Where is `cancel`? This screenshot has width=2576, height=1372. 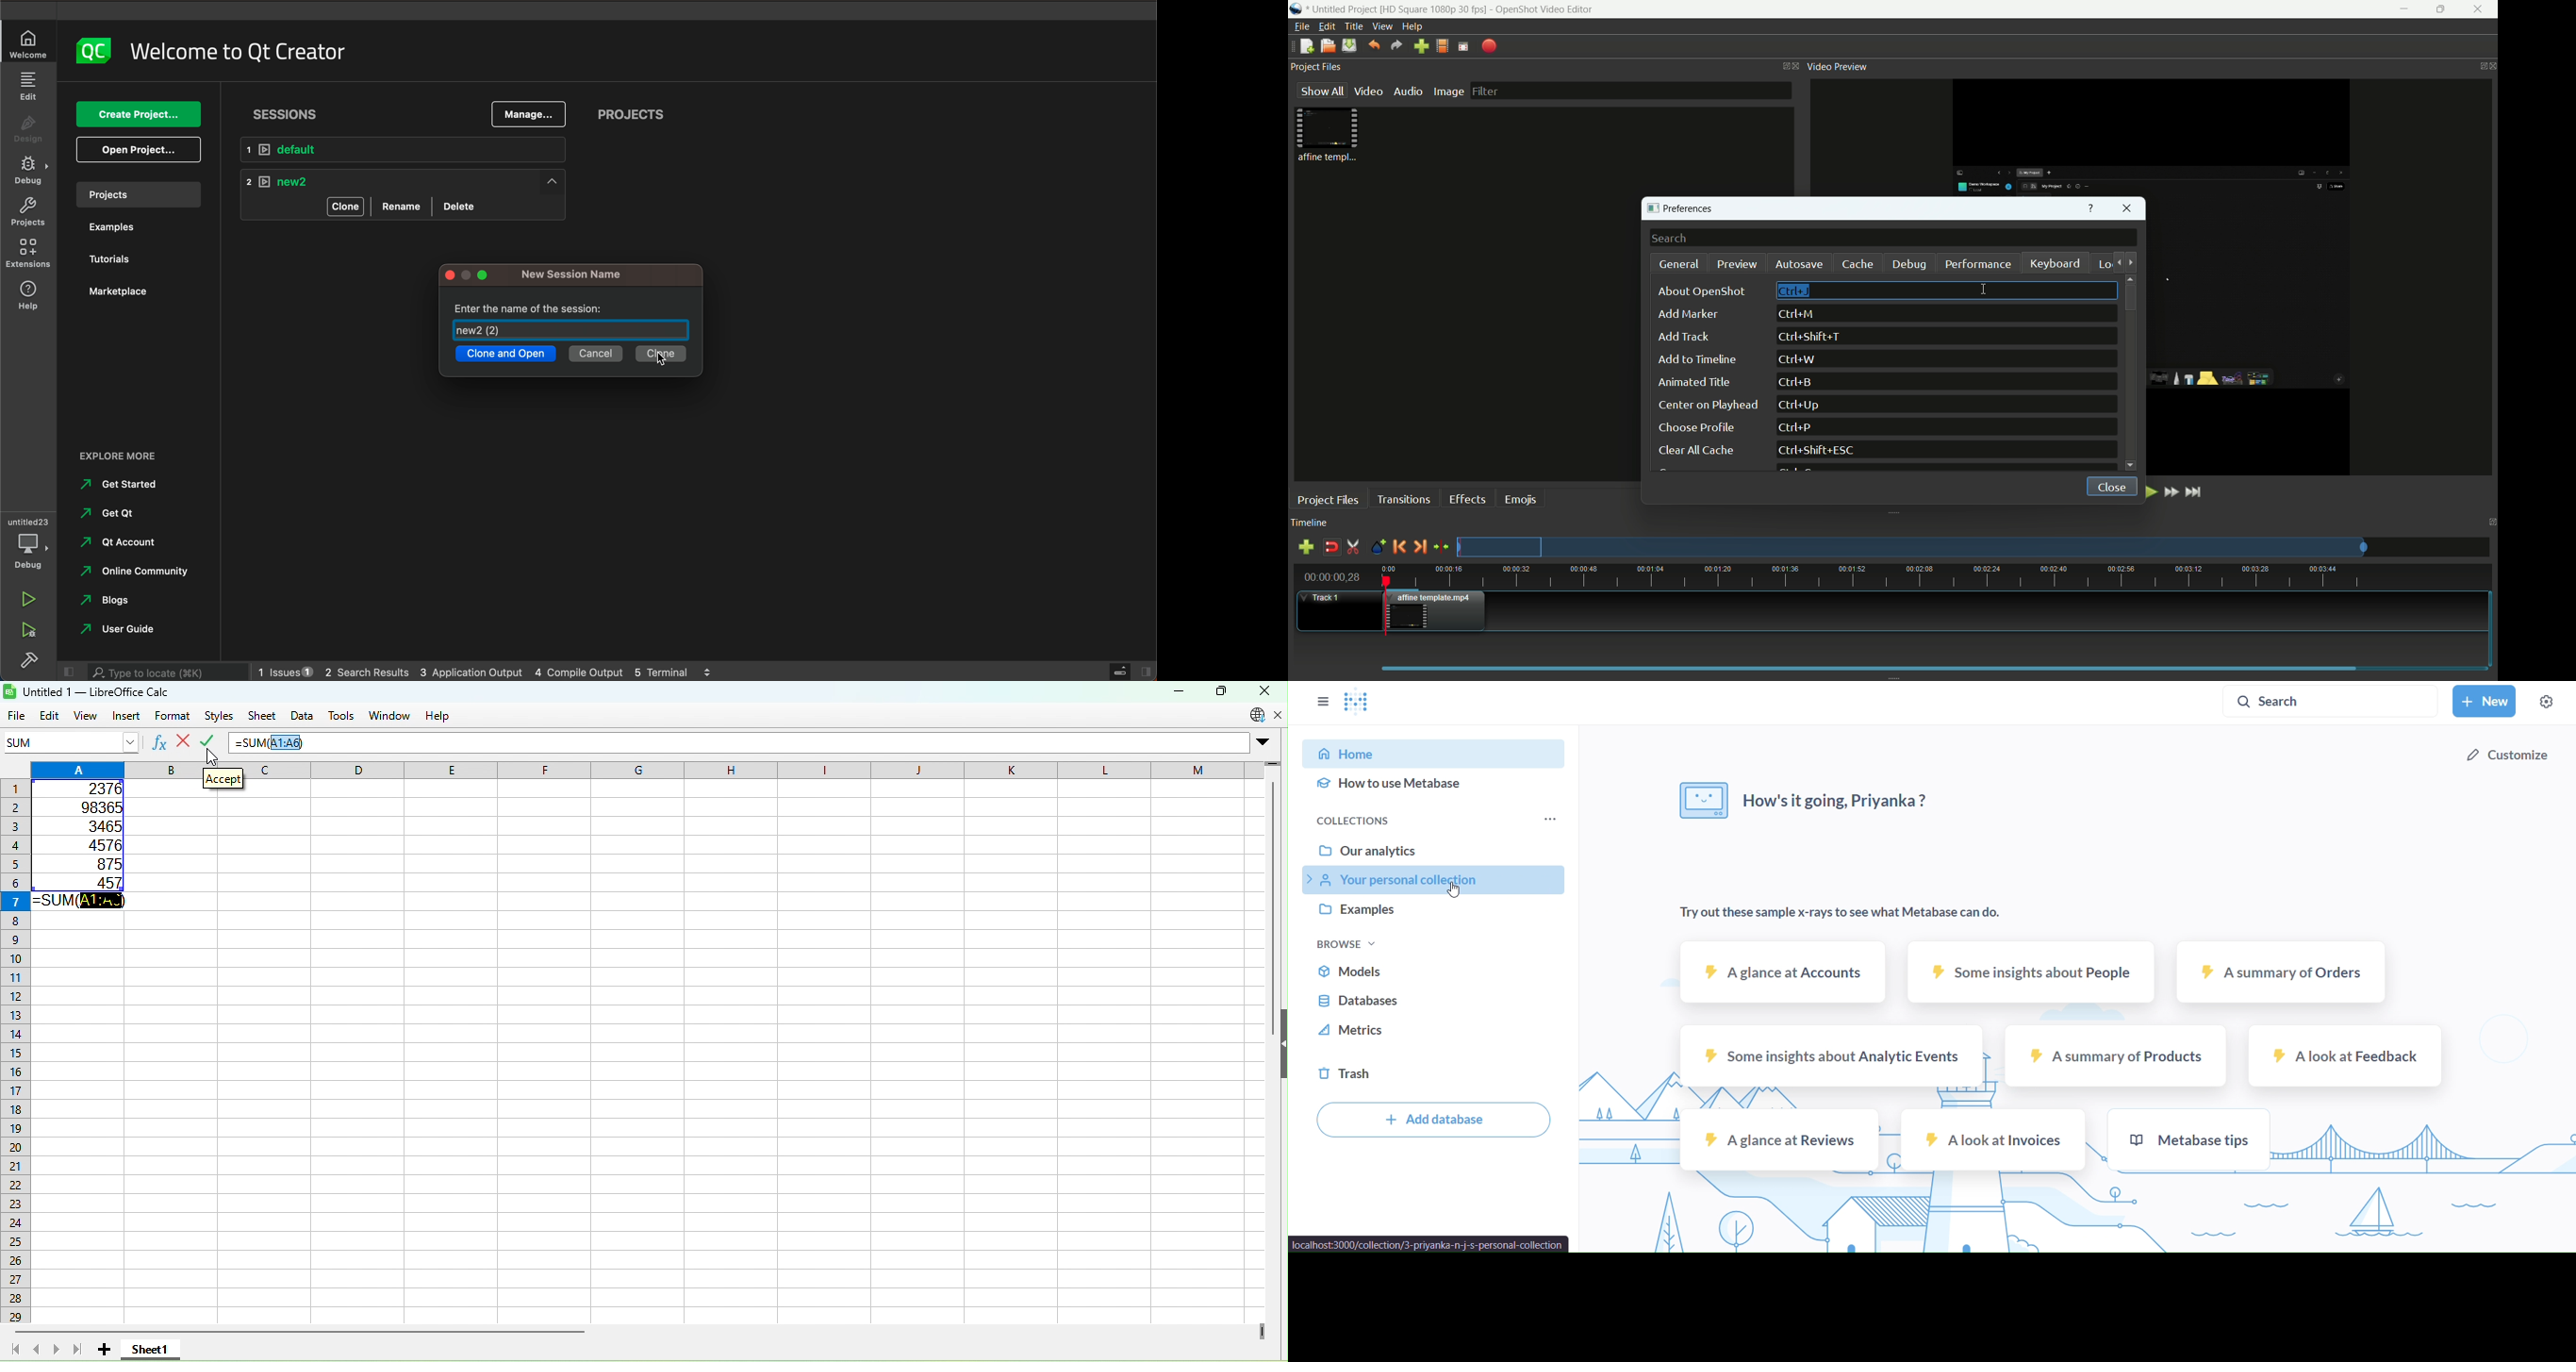
cancel is located at coordinates (596, 354).